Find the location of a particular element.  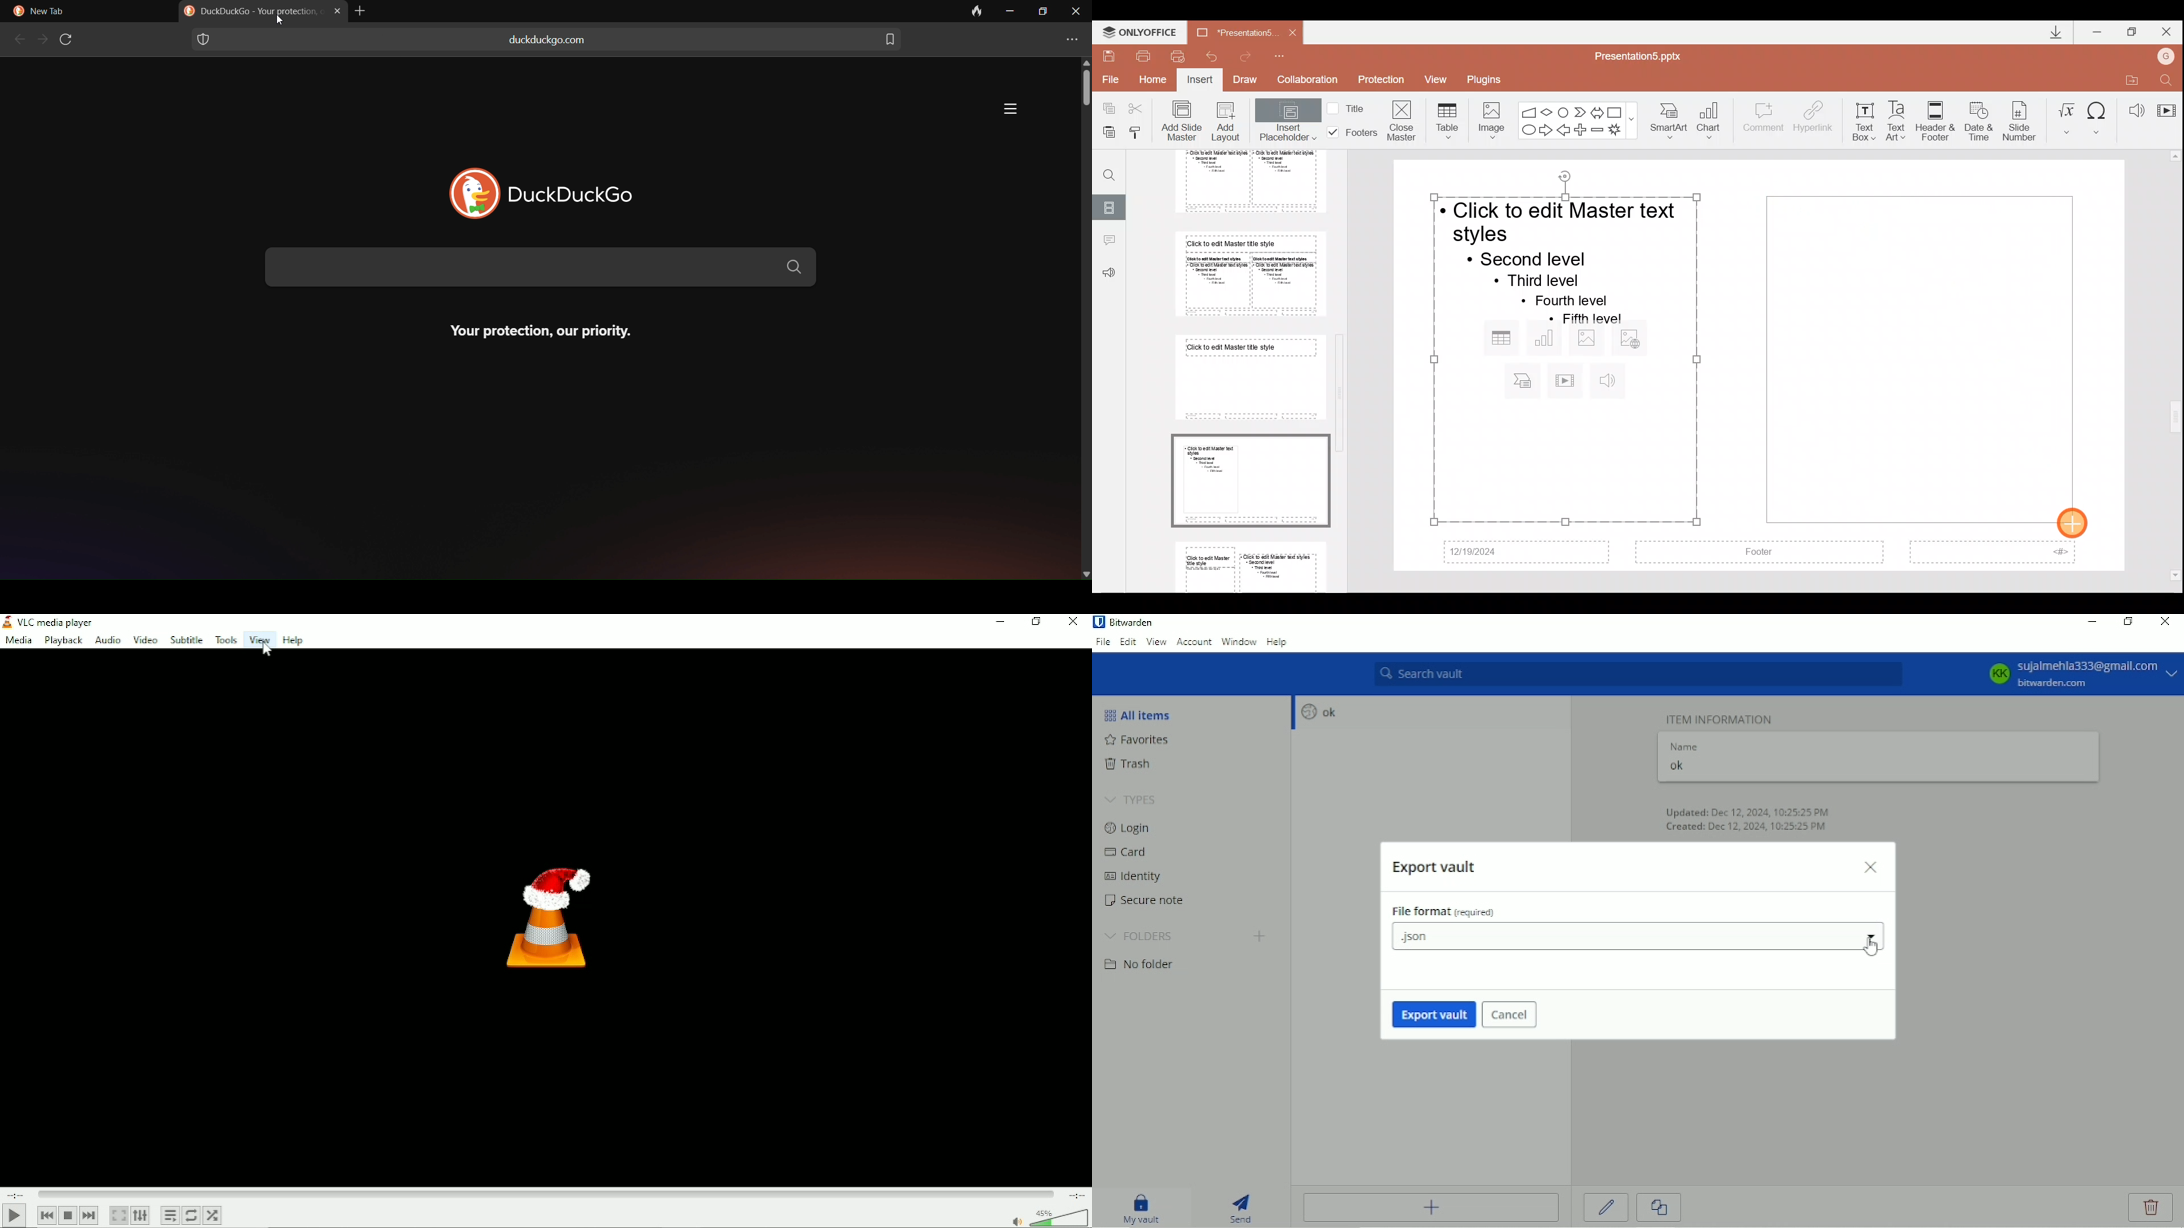

Playback is located at coordinates (62, 641).